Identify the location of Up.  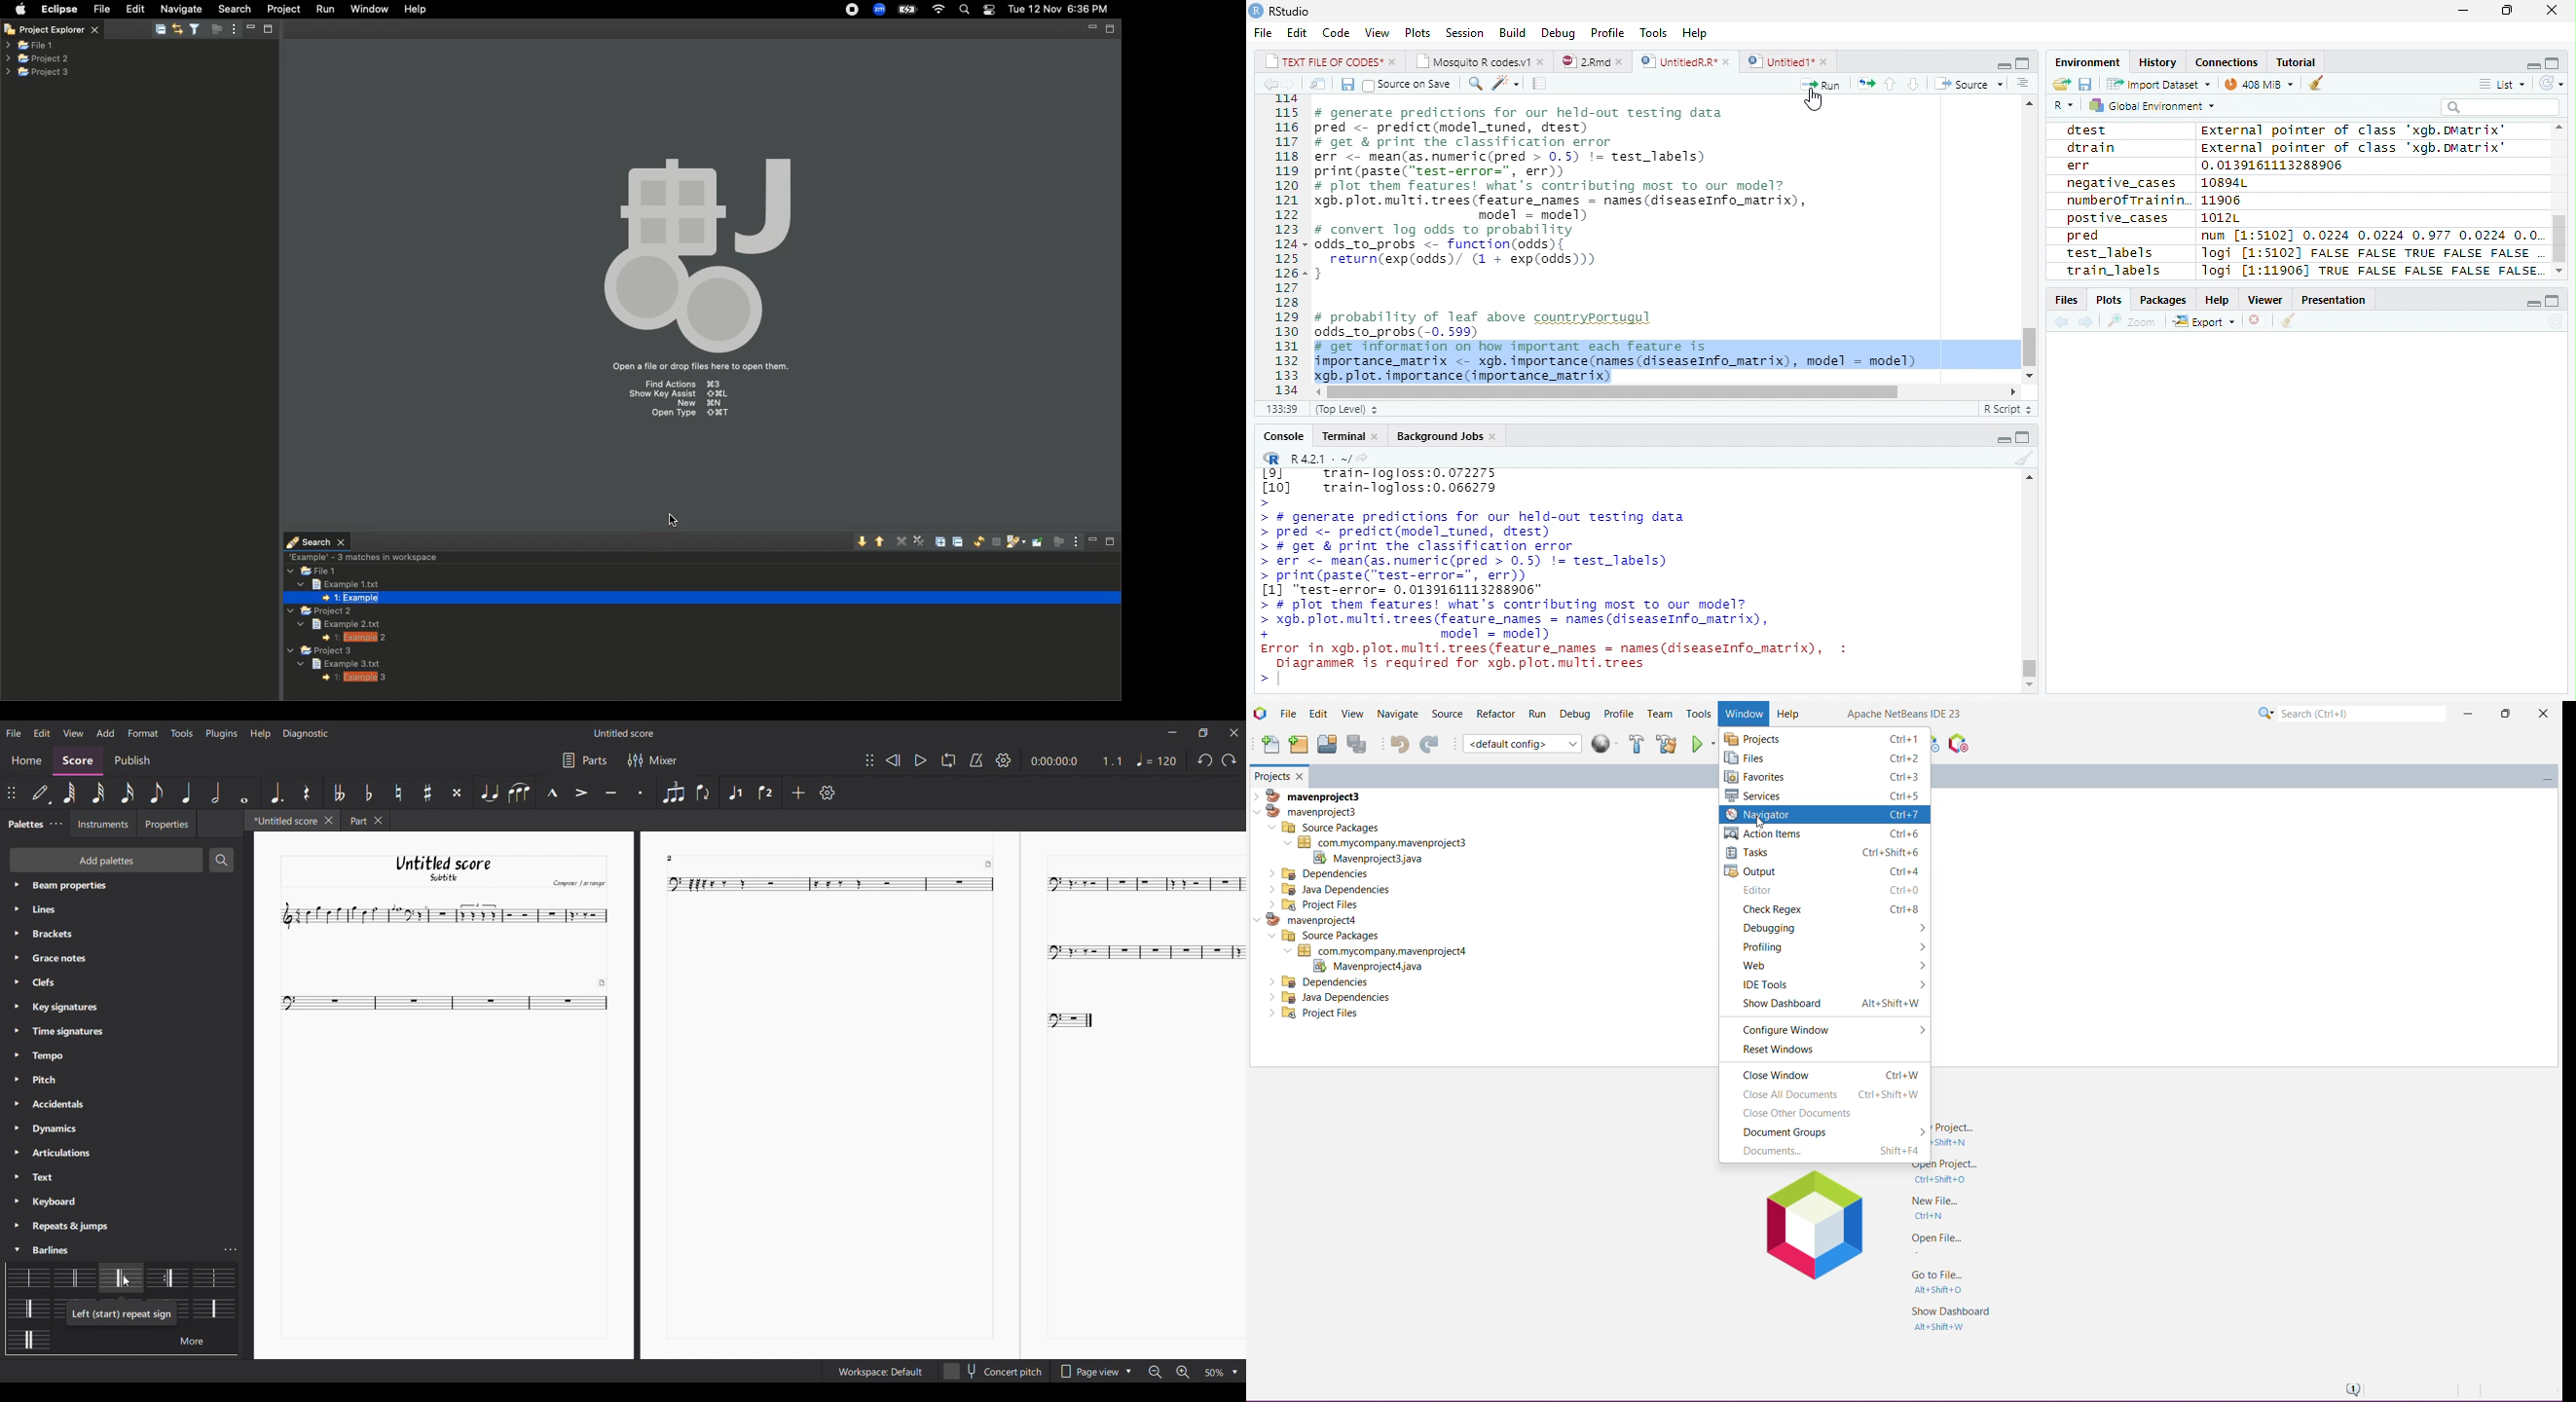
(1889, 84).